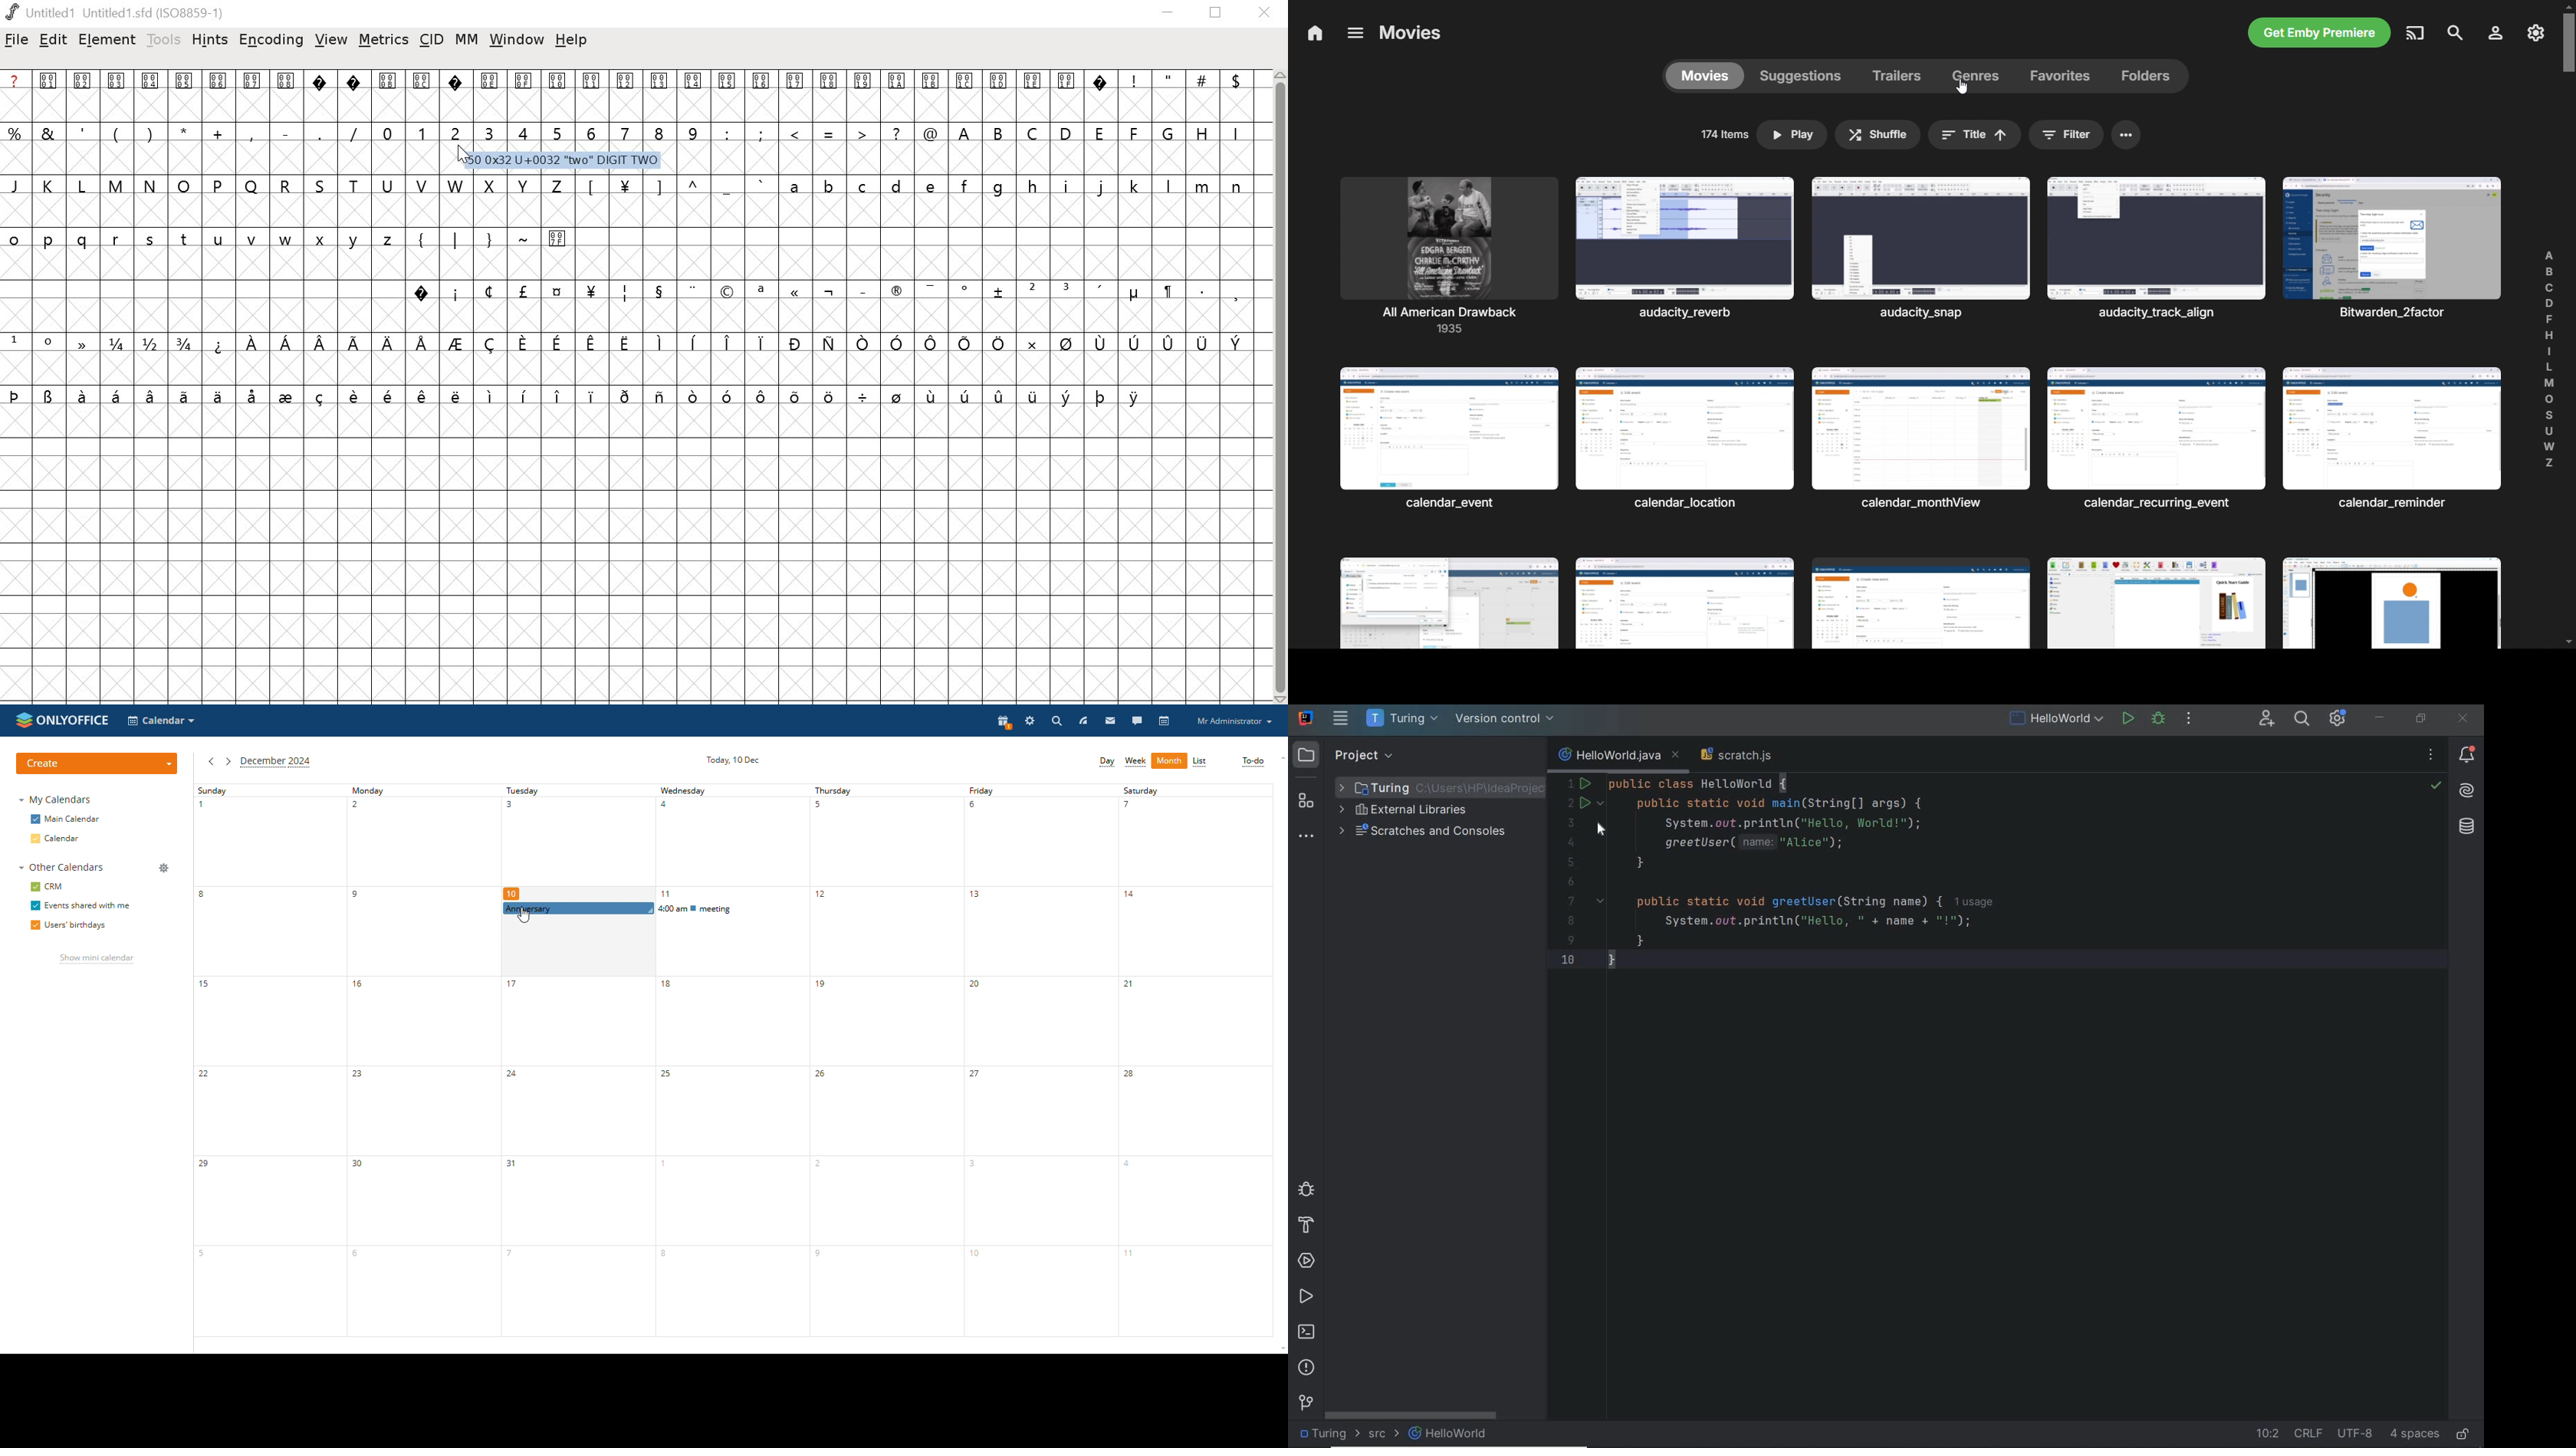 The height and width of the screenshot is (1456, 2576). Describe the element at coordinates (1040, 1061) in the screenshot. I see `friday` at that location.